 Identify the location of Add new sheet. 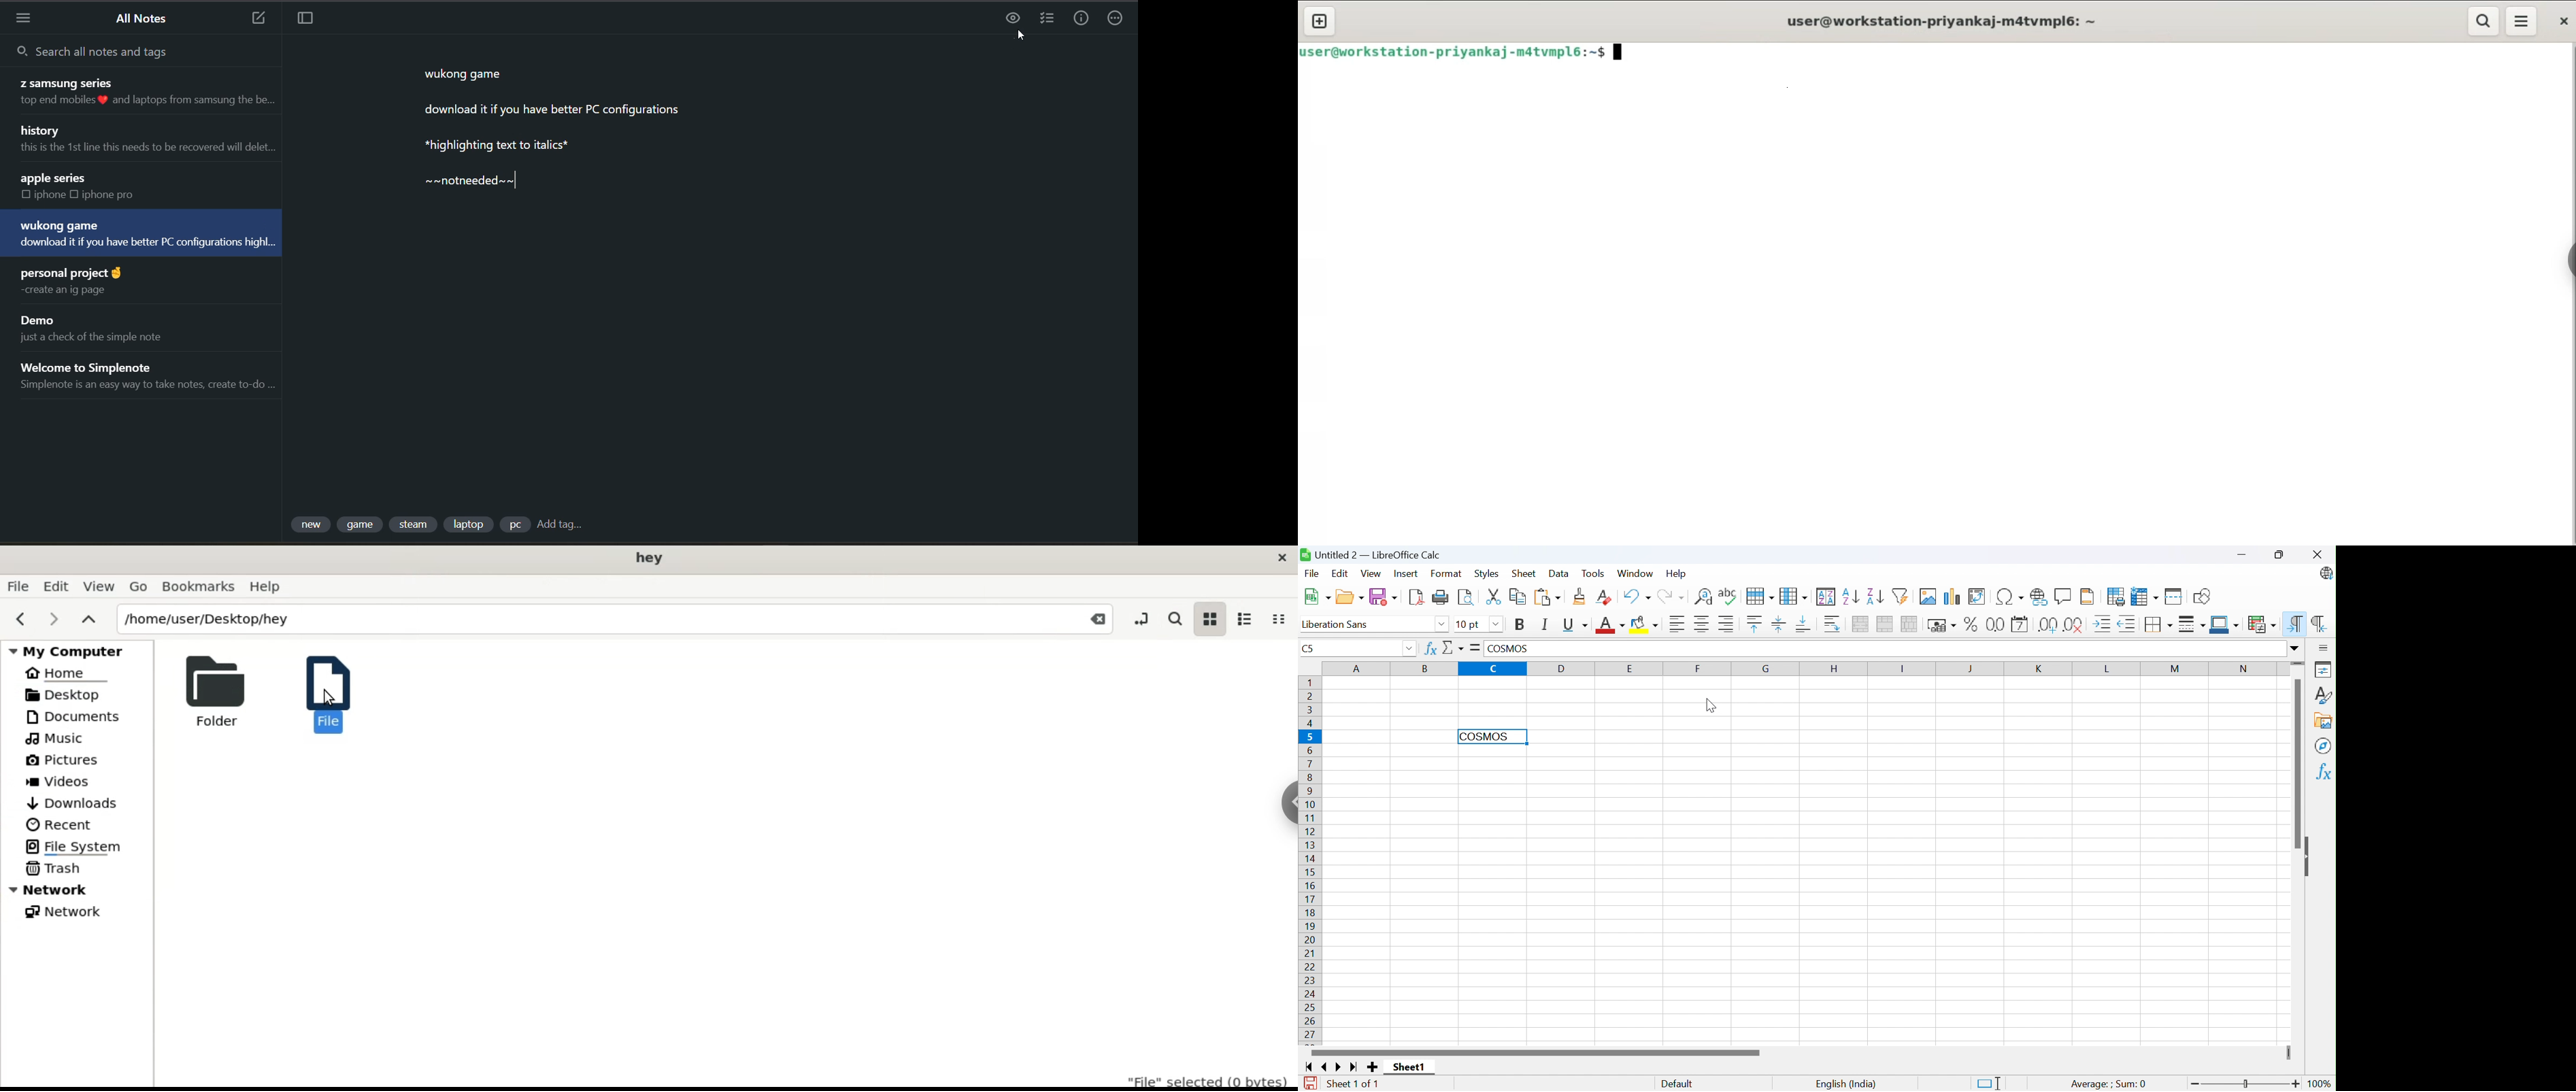
(1373, 1067).